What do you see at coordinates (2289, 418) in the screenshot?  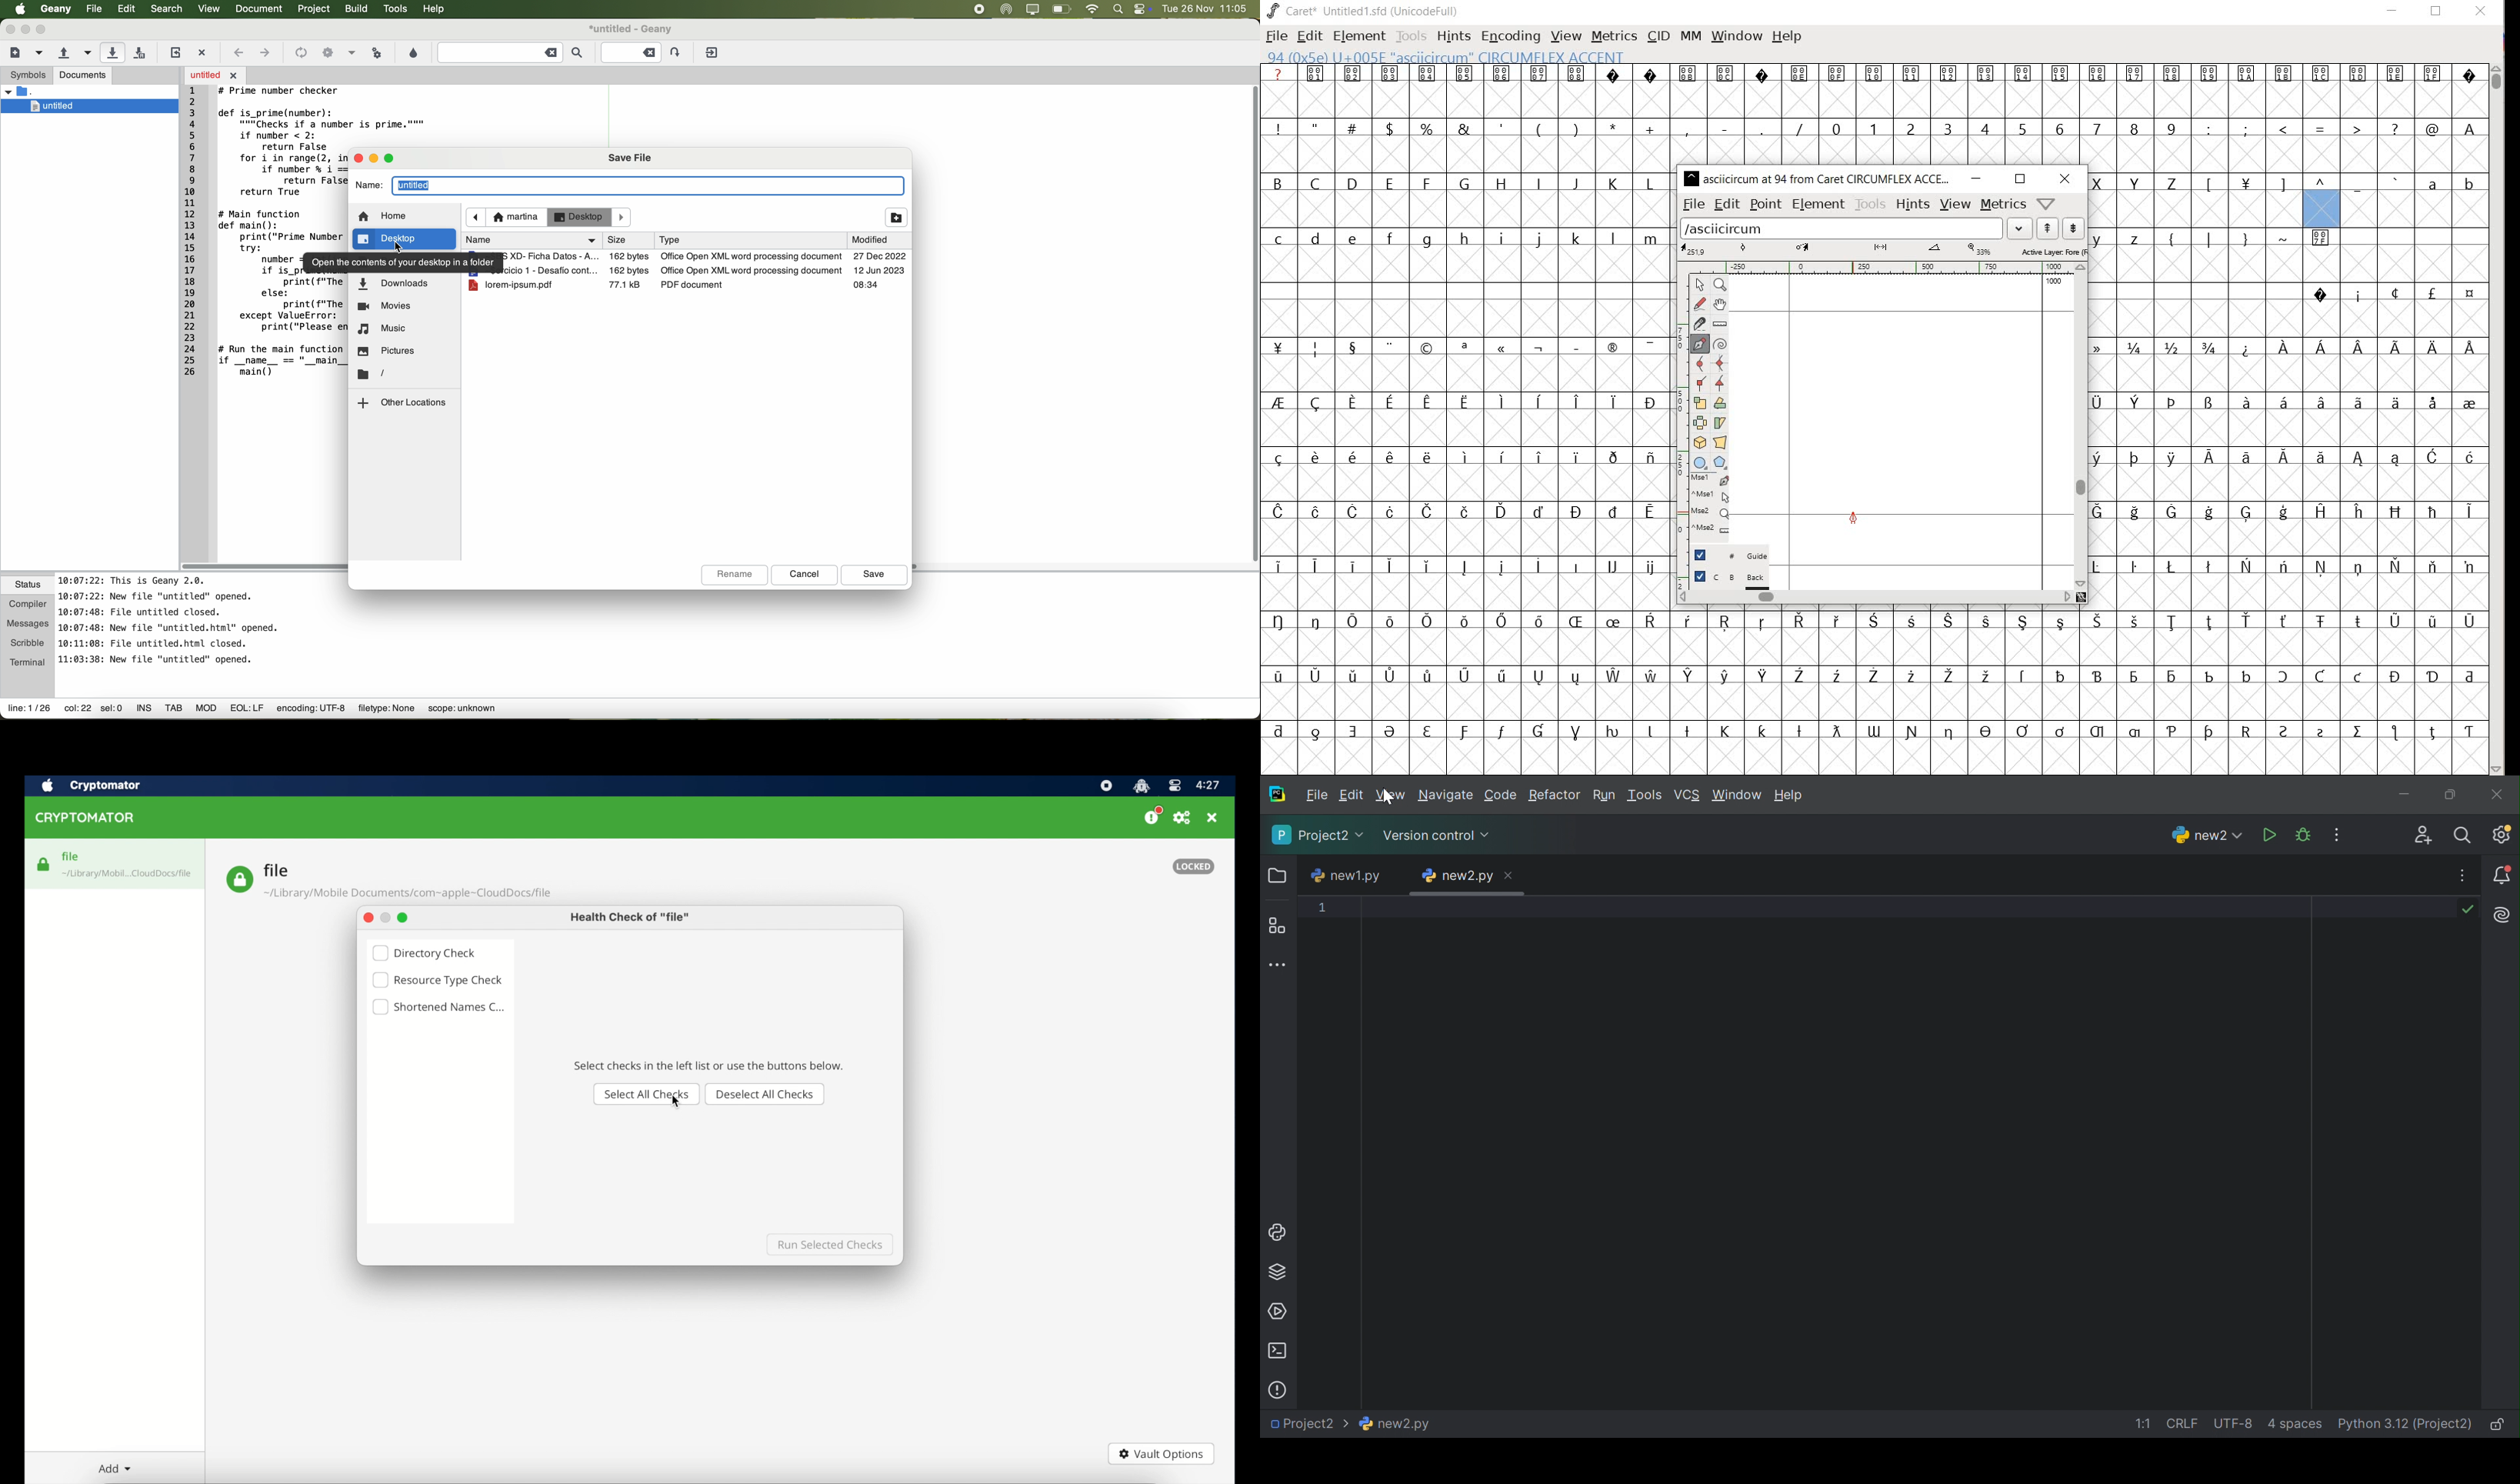 I see `glyph characters` at bounding box center [2289, 418].